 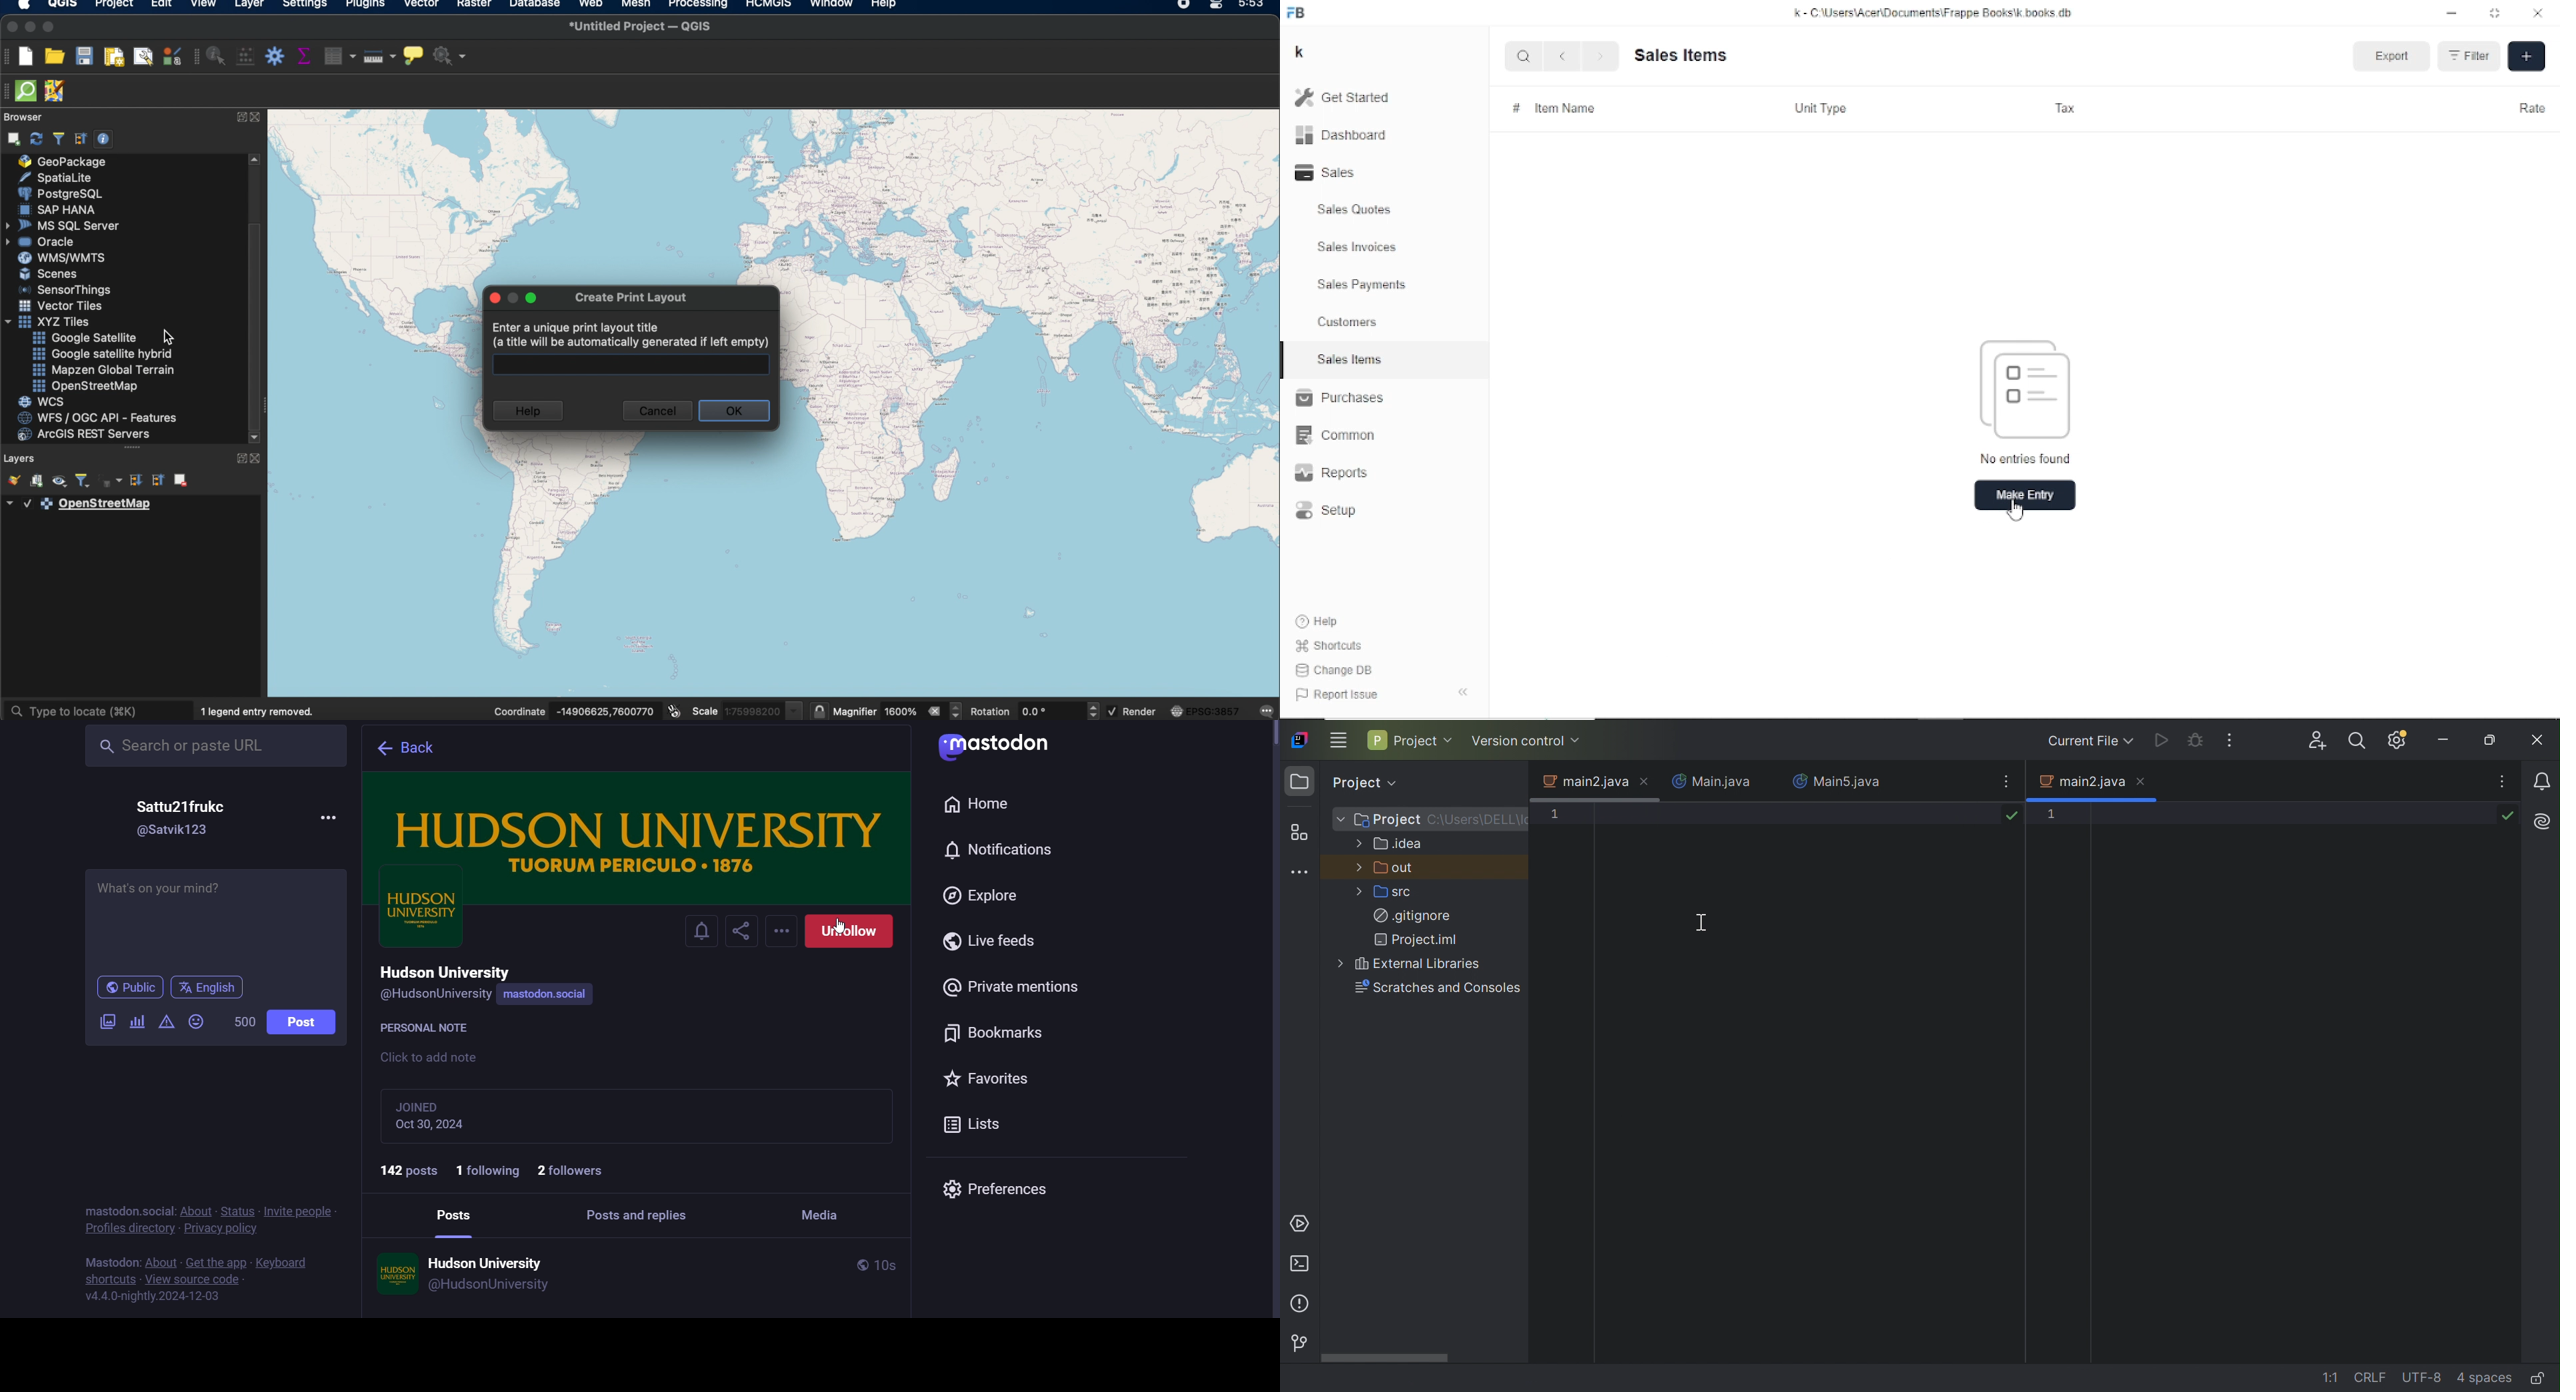 I want to click on Services, so click(x=1297, y=1226).